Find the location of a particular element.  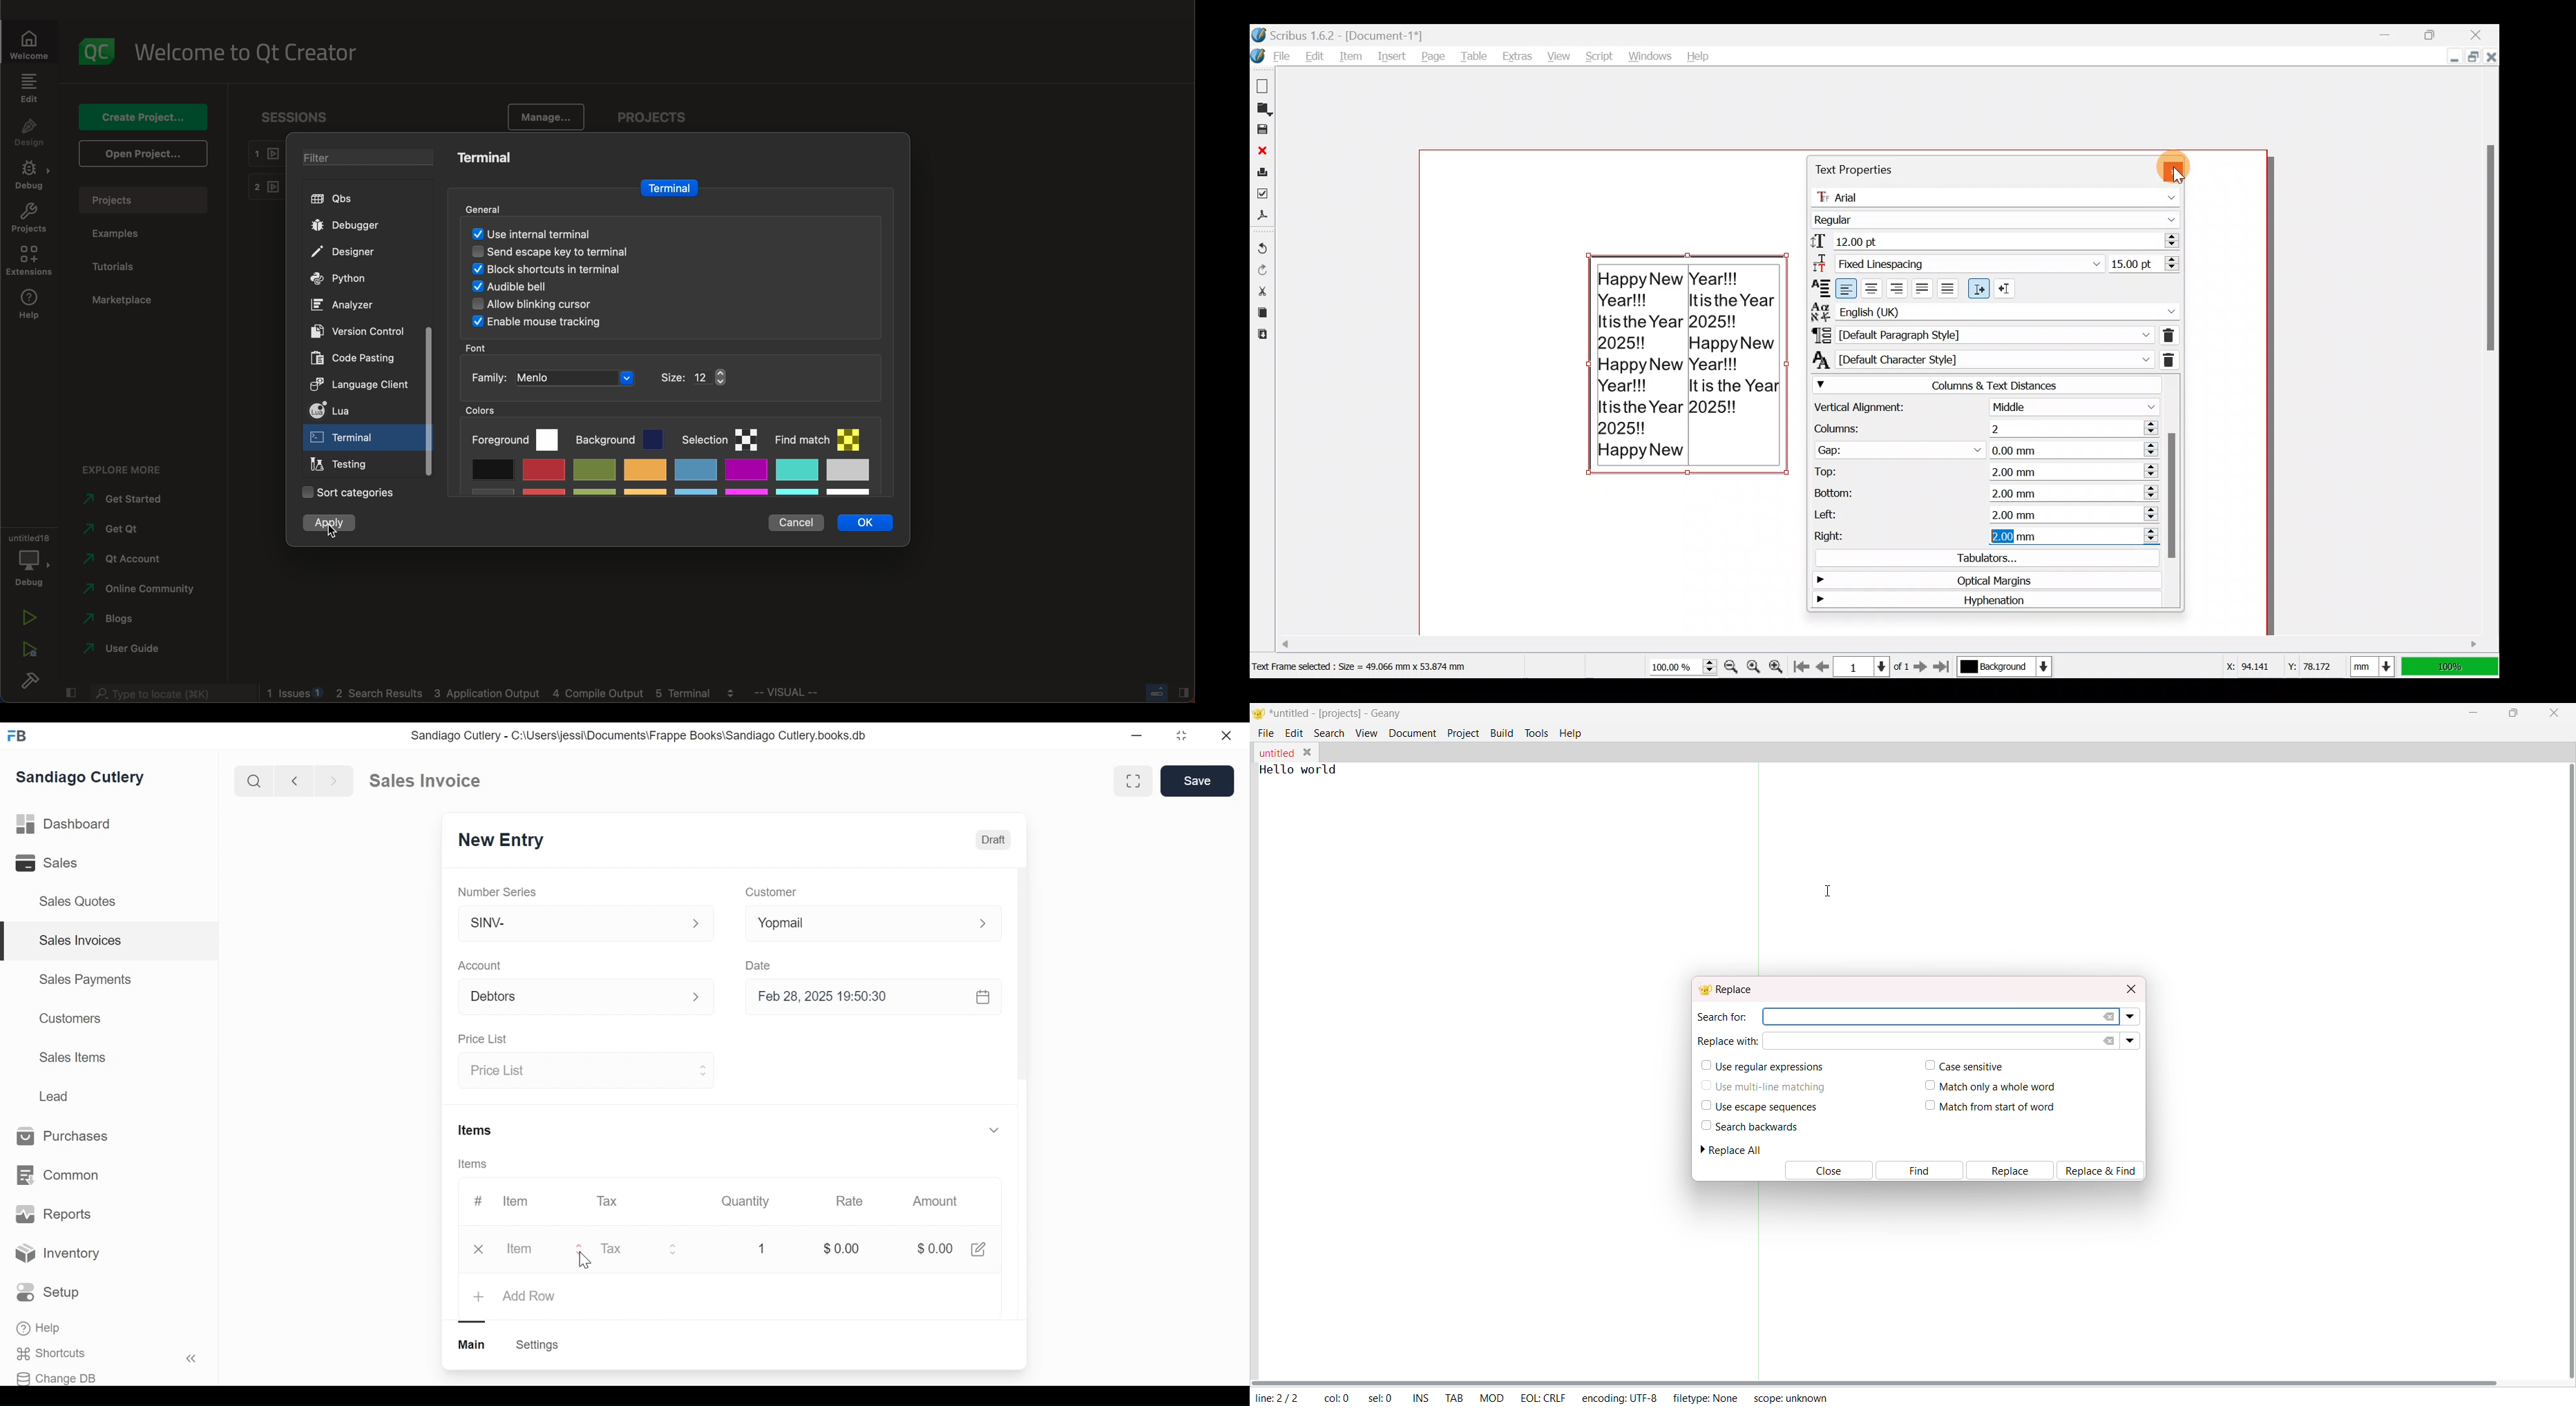

Zoom out by the stepping value in tools preferences is located at coordinates (1730, 663).